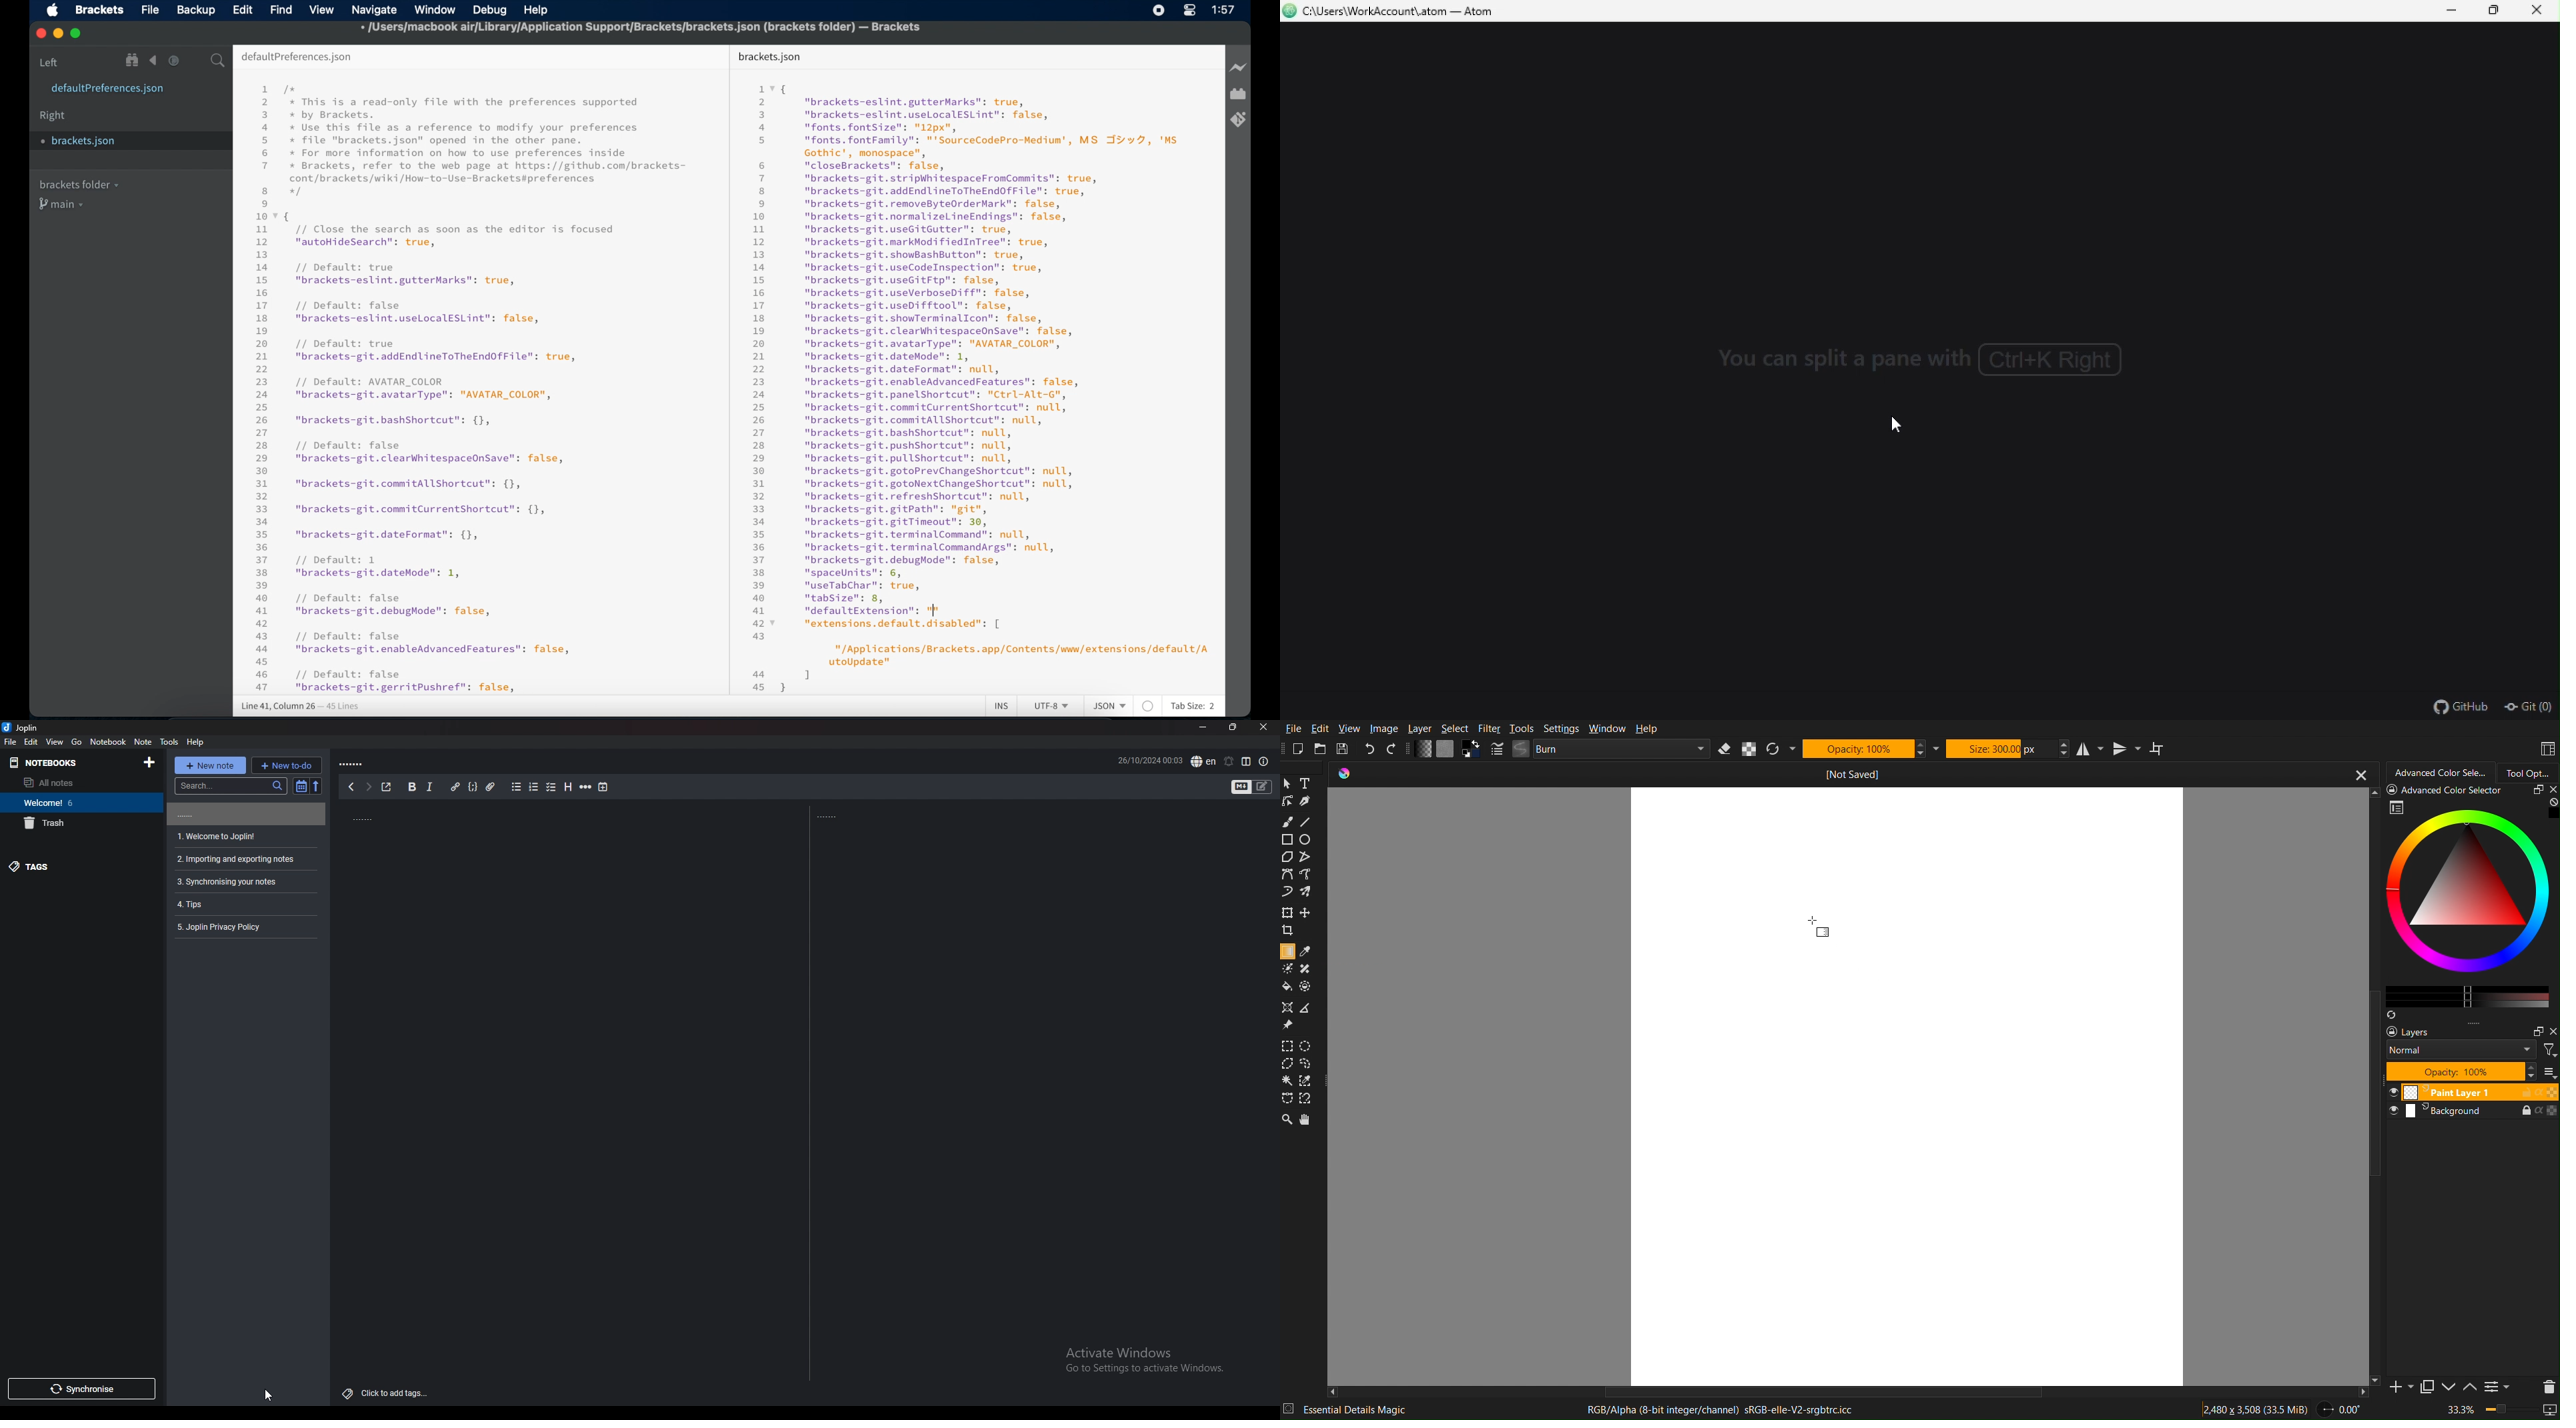  What do you see at coordinates (63, 205) in the screenshot?
I see `main` at bounding box center [63, 205].